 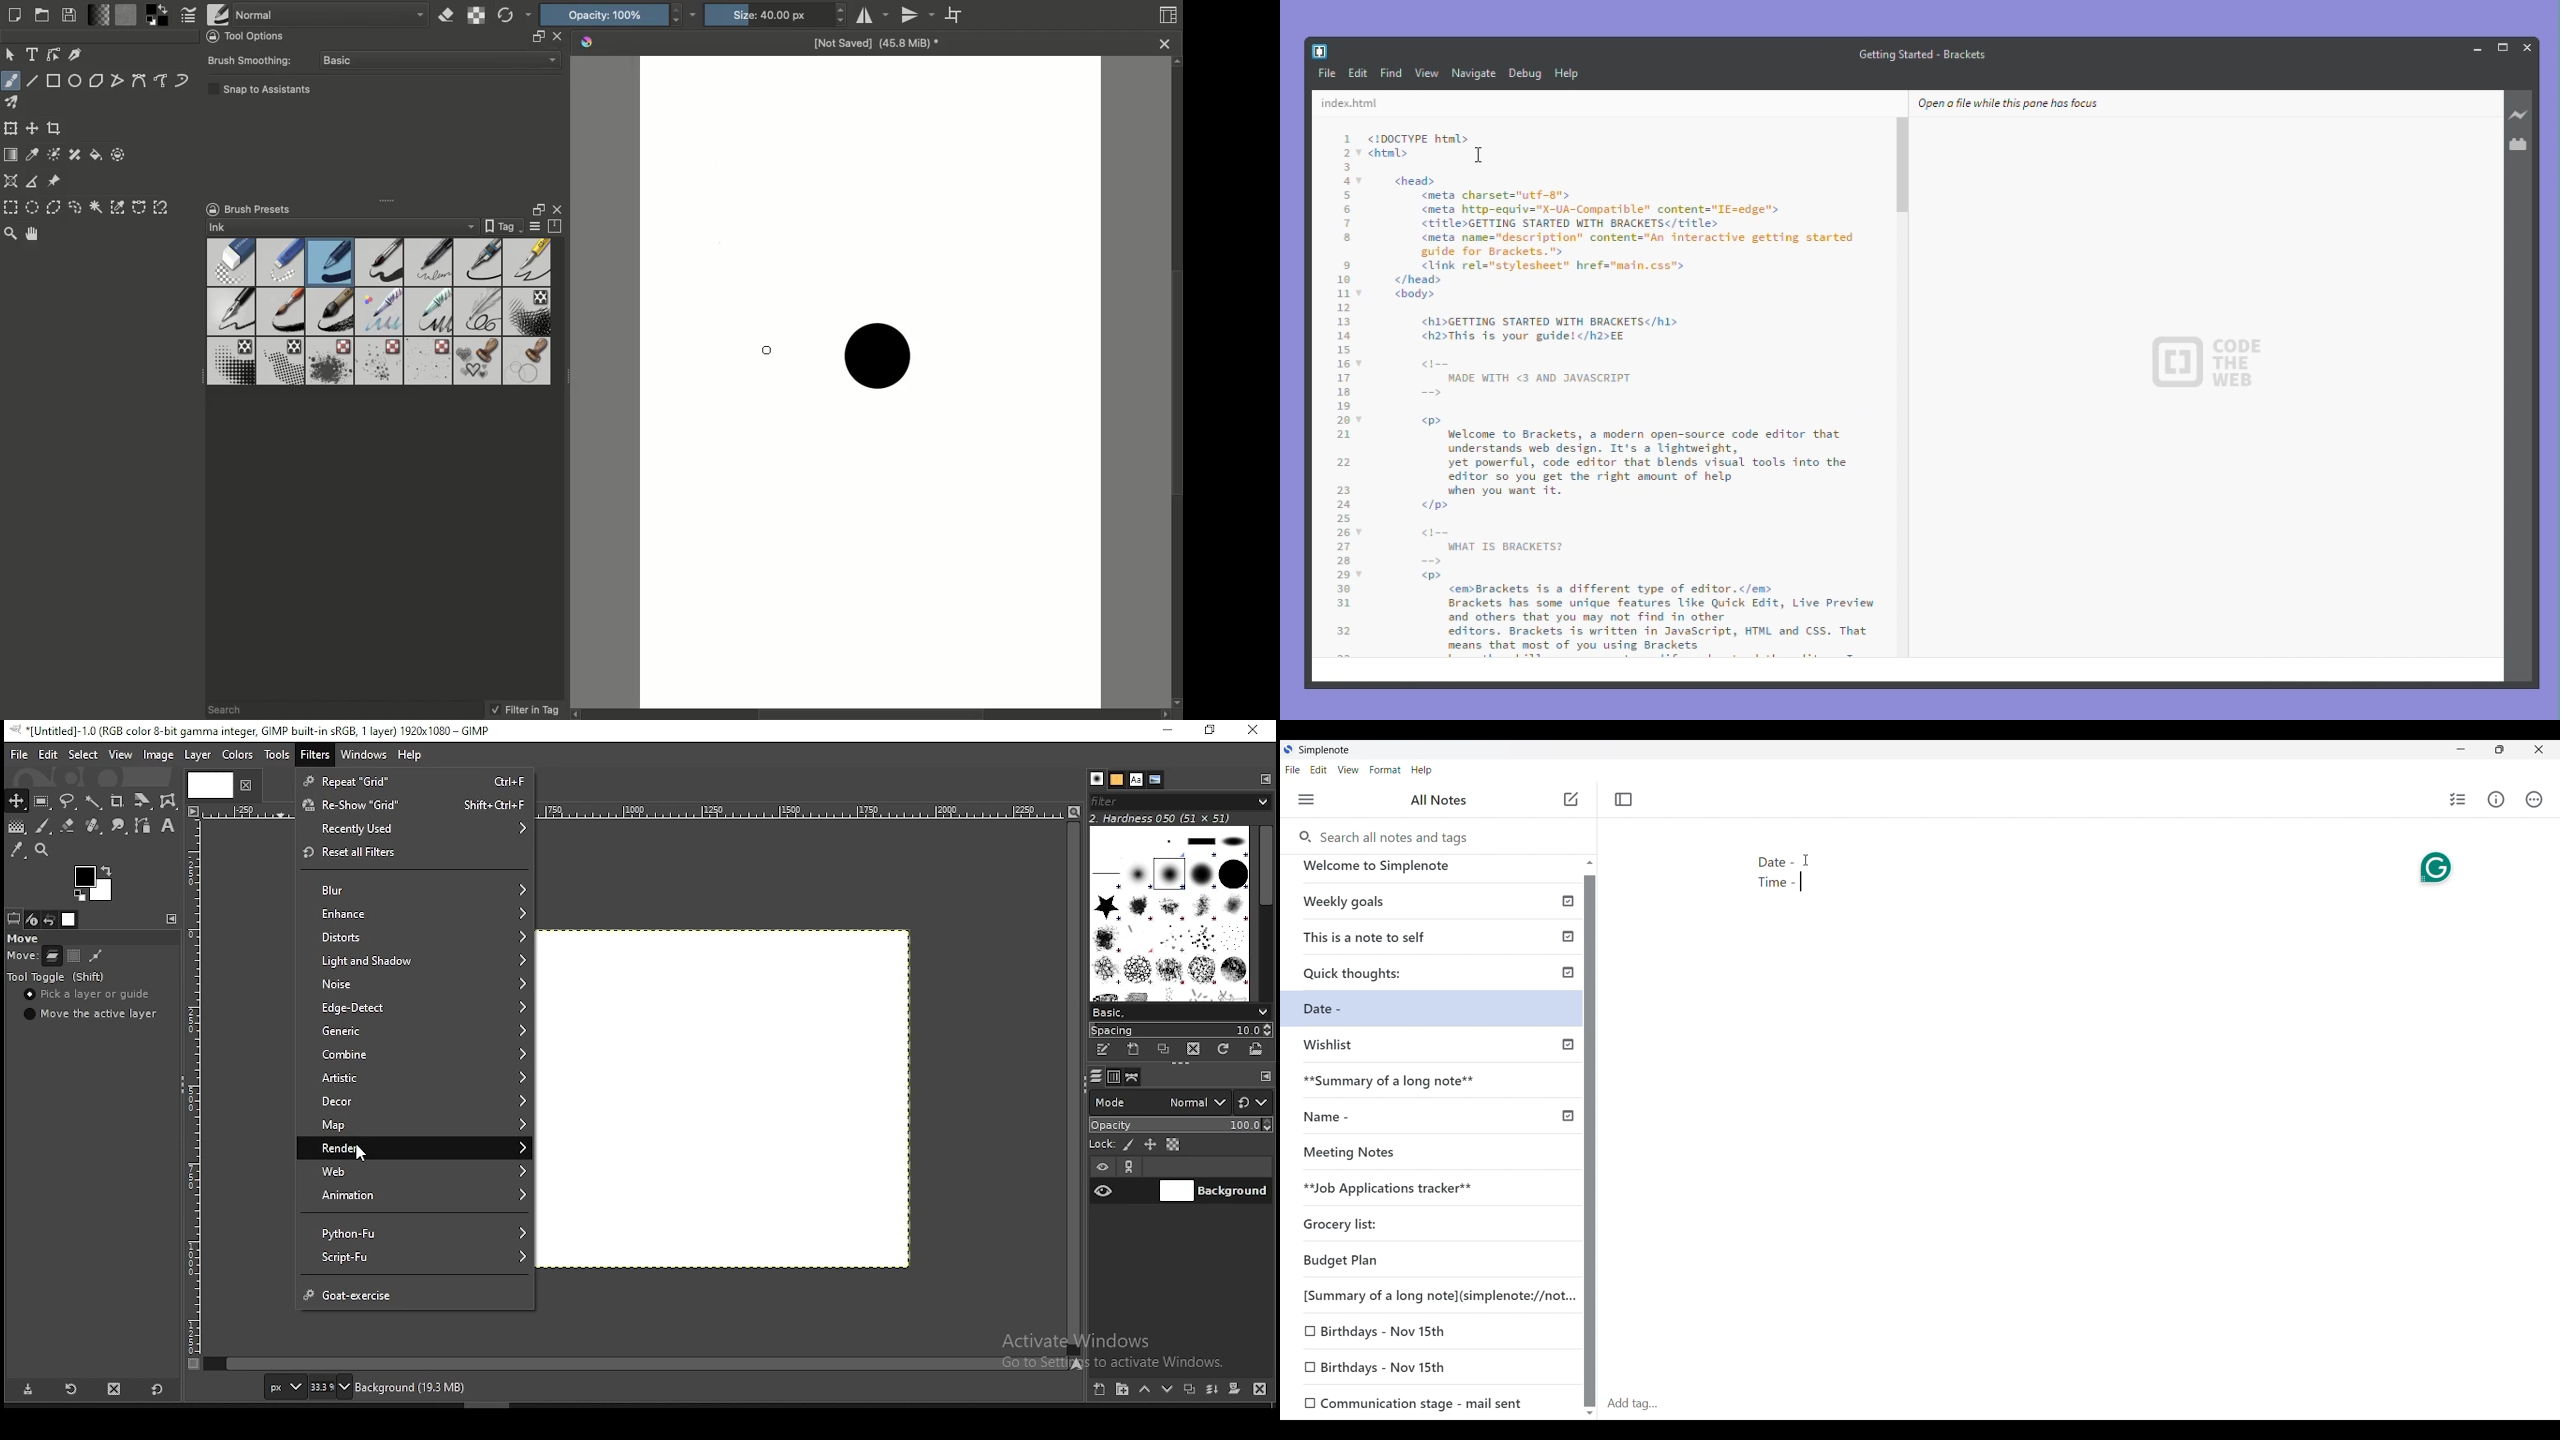 What do you see at coordinates (1439, 941) in the screenshot?
I see `Published note indicated by check icon` at bounding box center [1439, 941].